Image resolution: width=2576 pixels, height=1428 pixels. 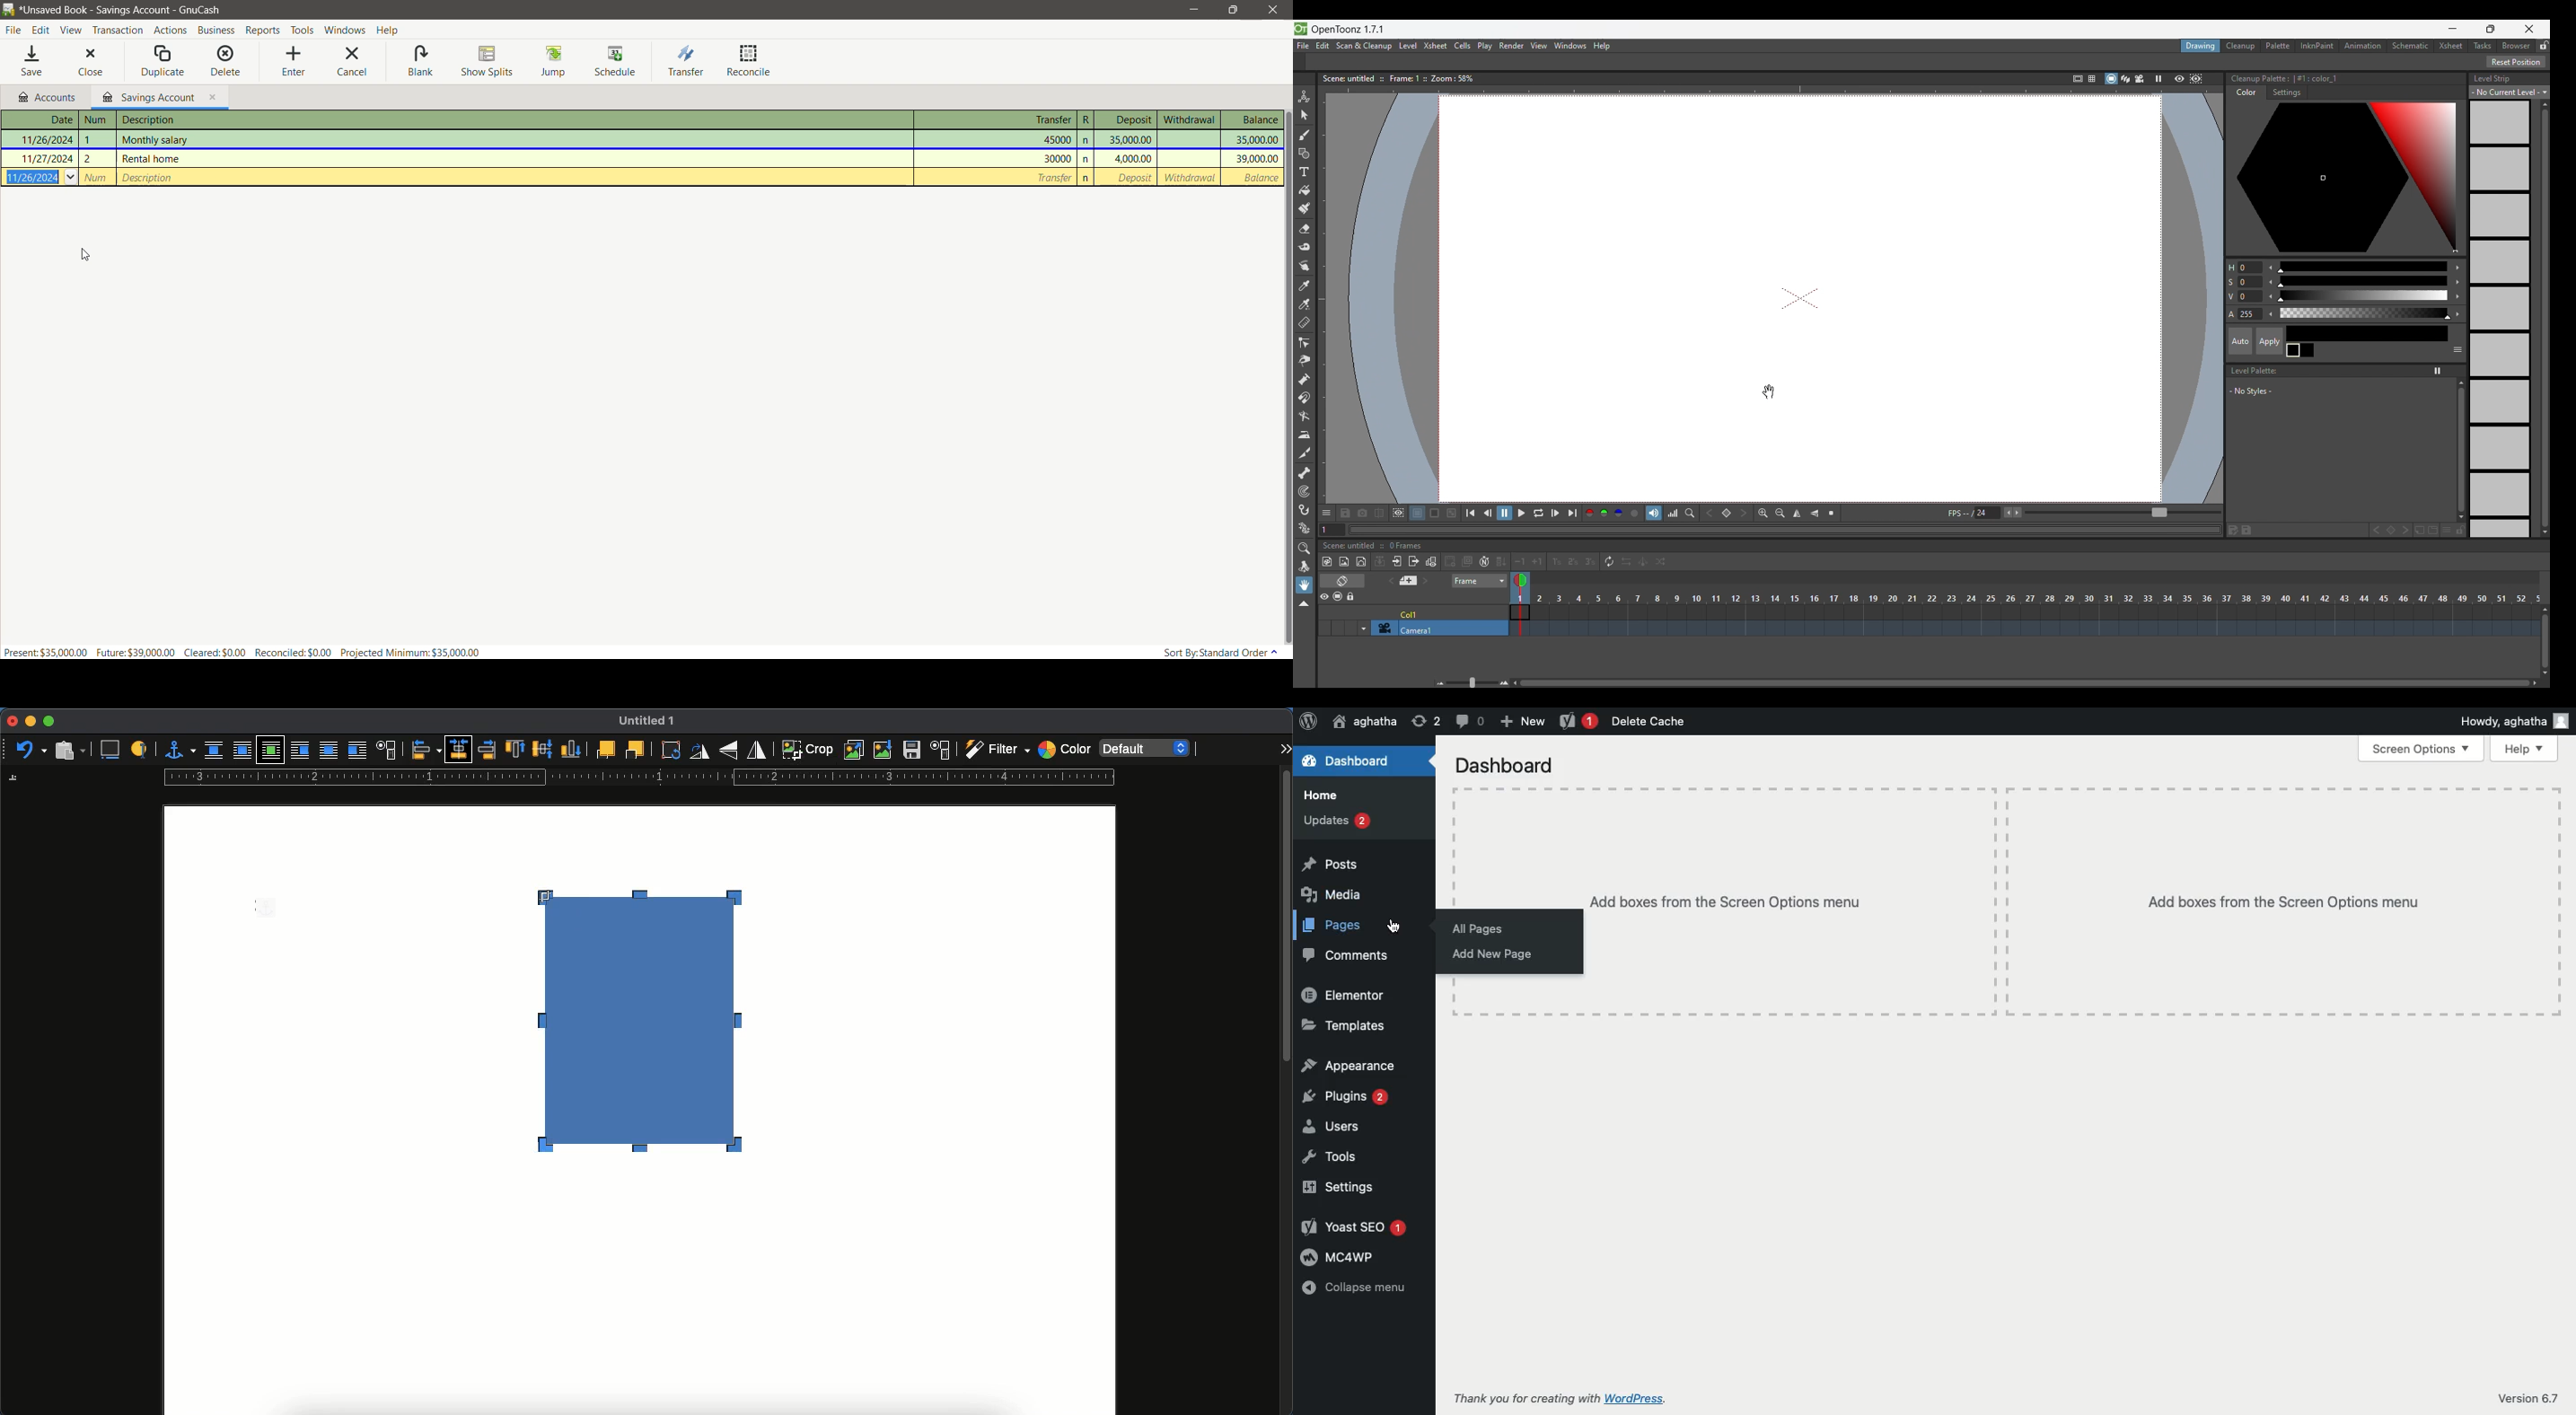 I want to click on Future, so click(x=136, y=652).